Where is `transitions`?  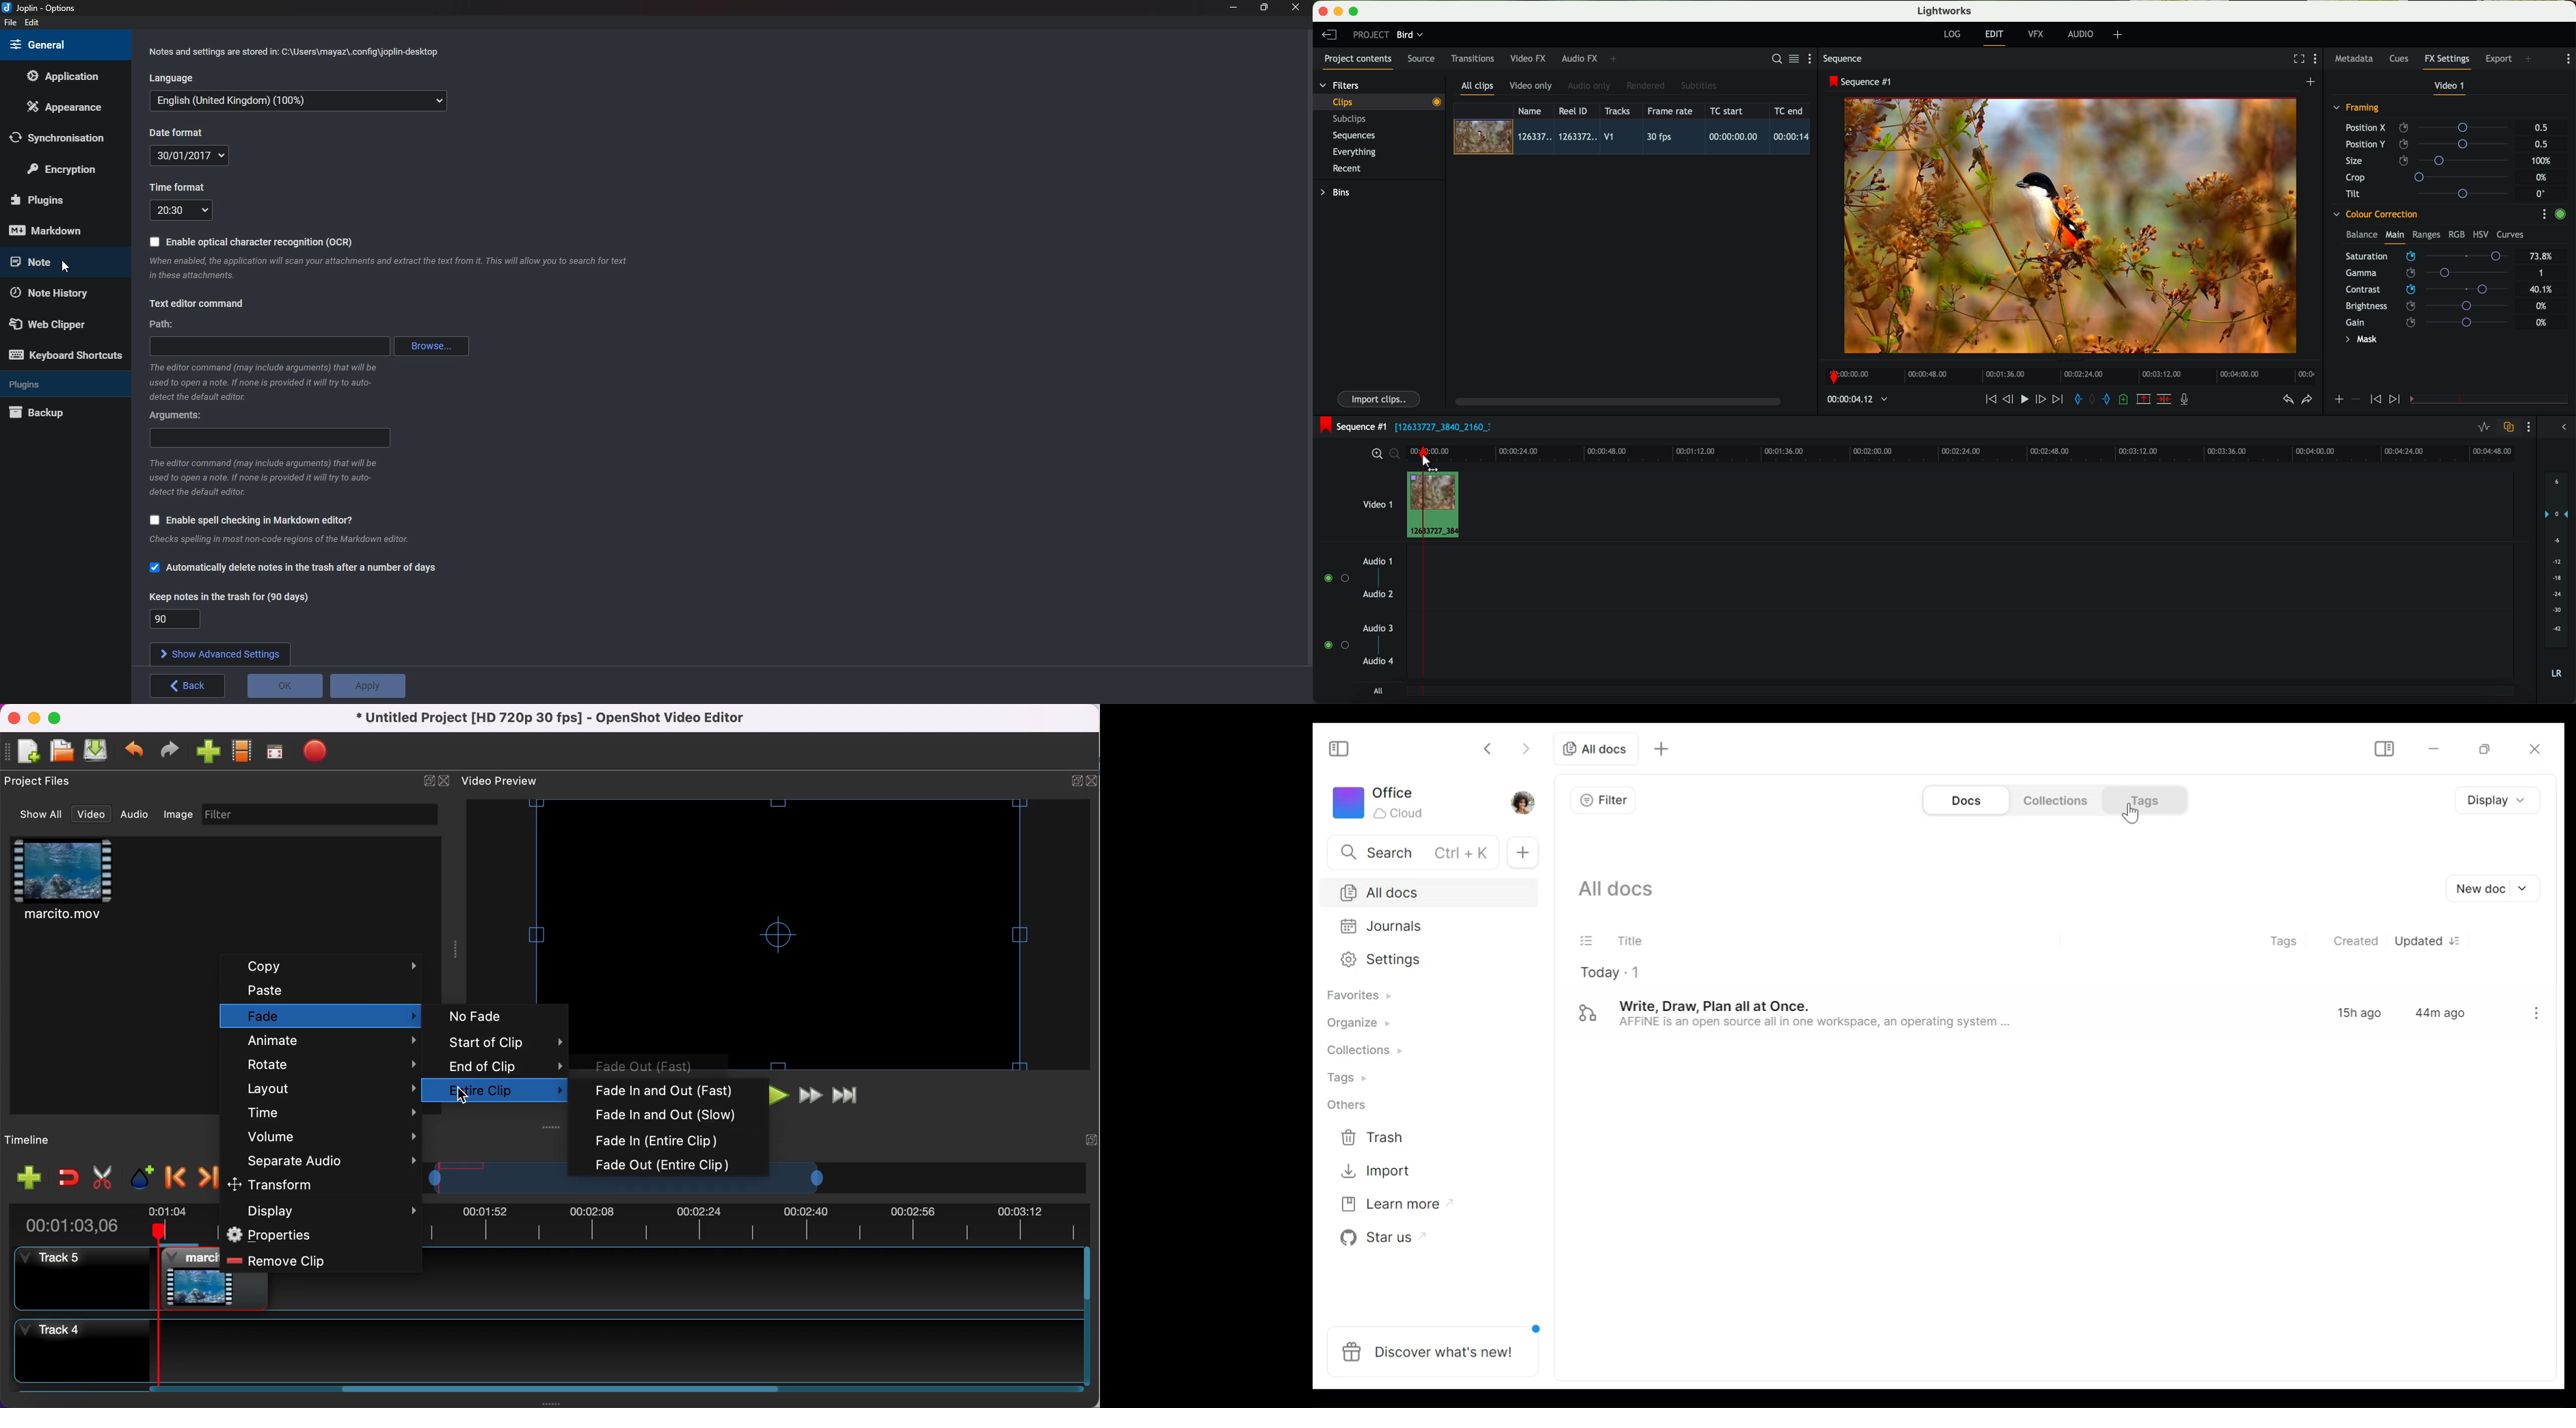
transitions is located at coordinates (1472, 59).